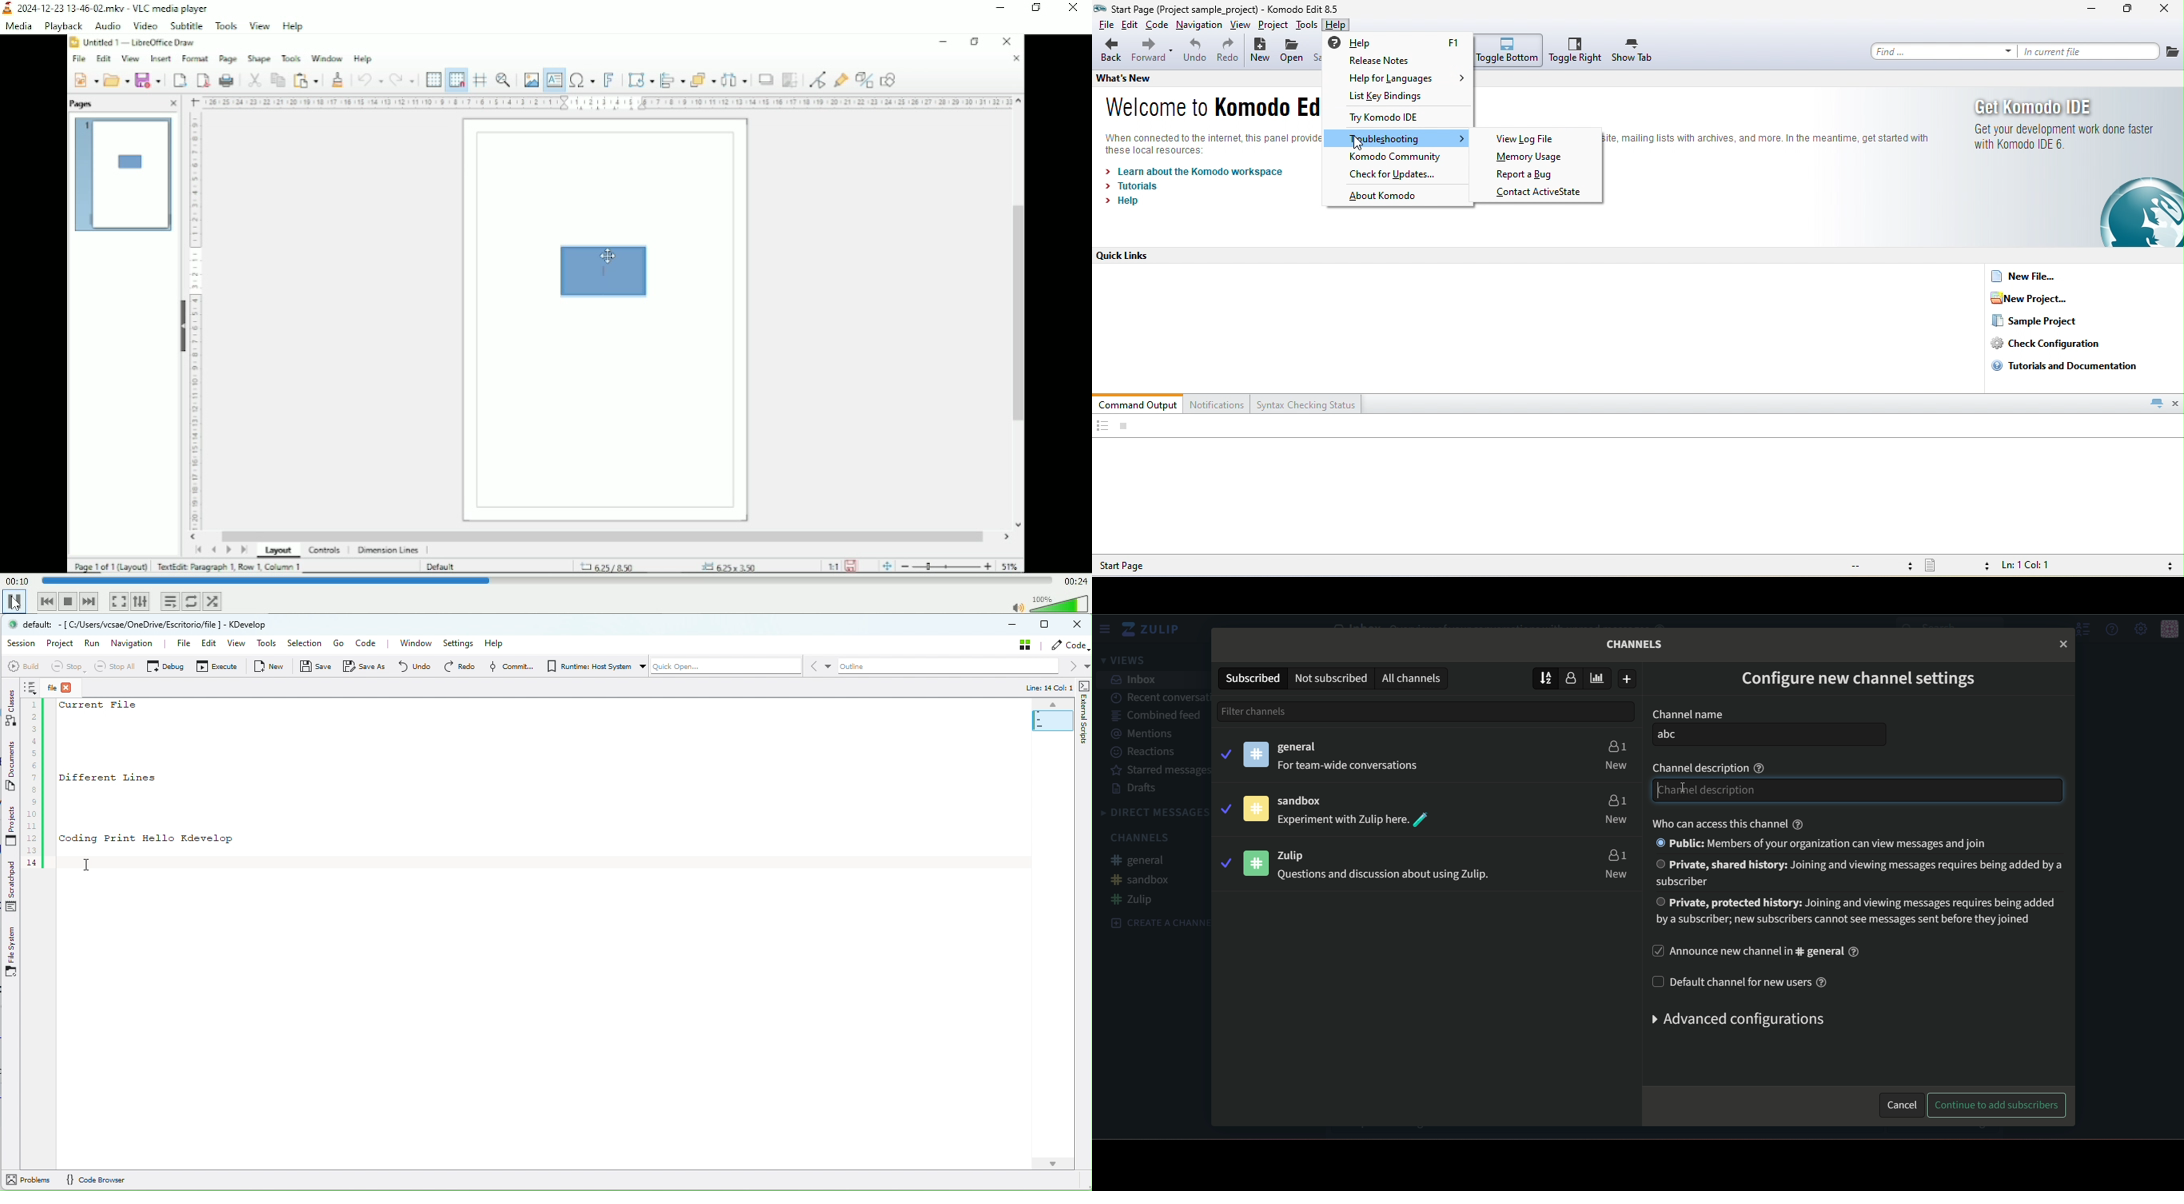 This screenshot has height=1204, width=2184. Describe the element at coordinates (2031, 276) in the screenshot. I see `new file` at that location.